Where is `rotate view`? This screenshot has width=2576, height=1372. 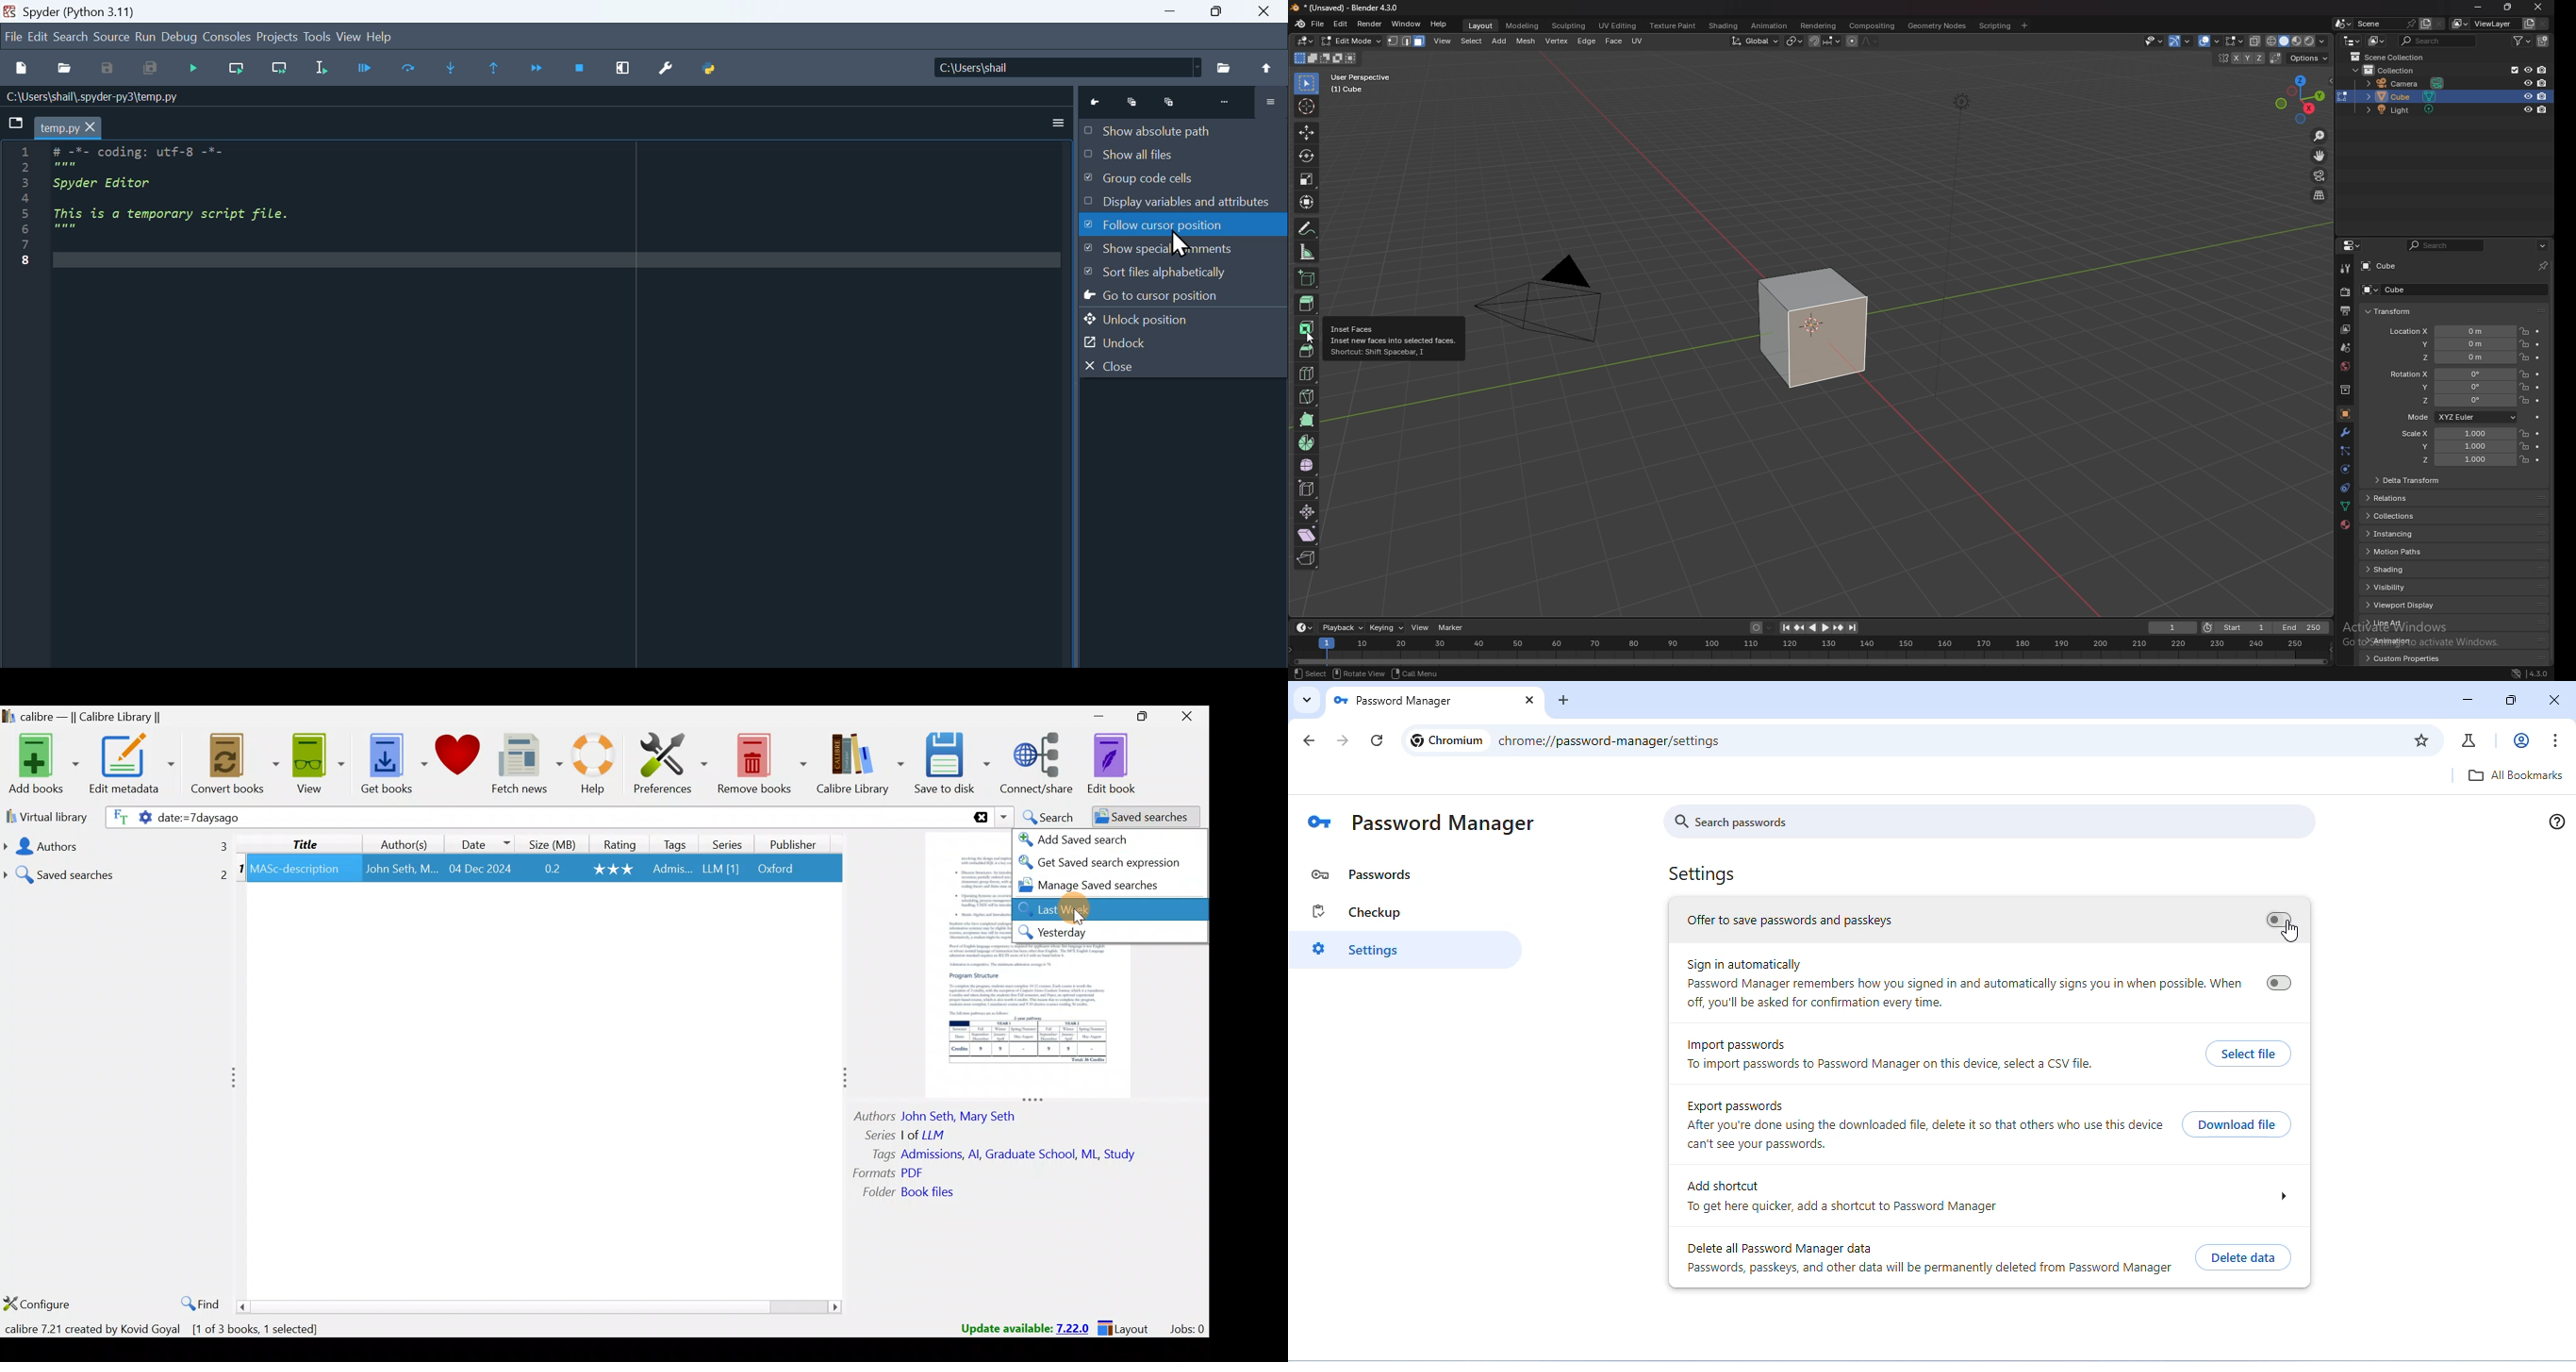 rotate view is located at coordinates (1359, 673).